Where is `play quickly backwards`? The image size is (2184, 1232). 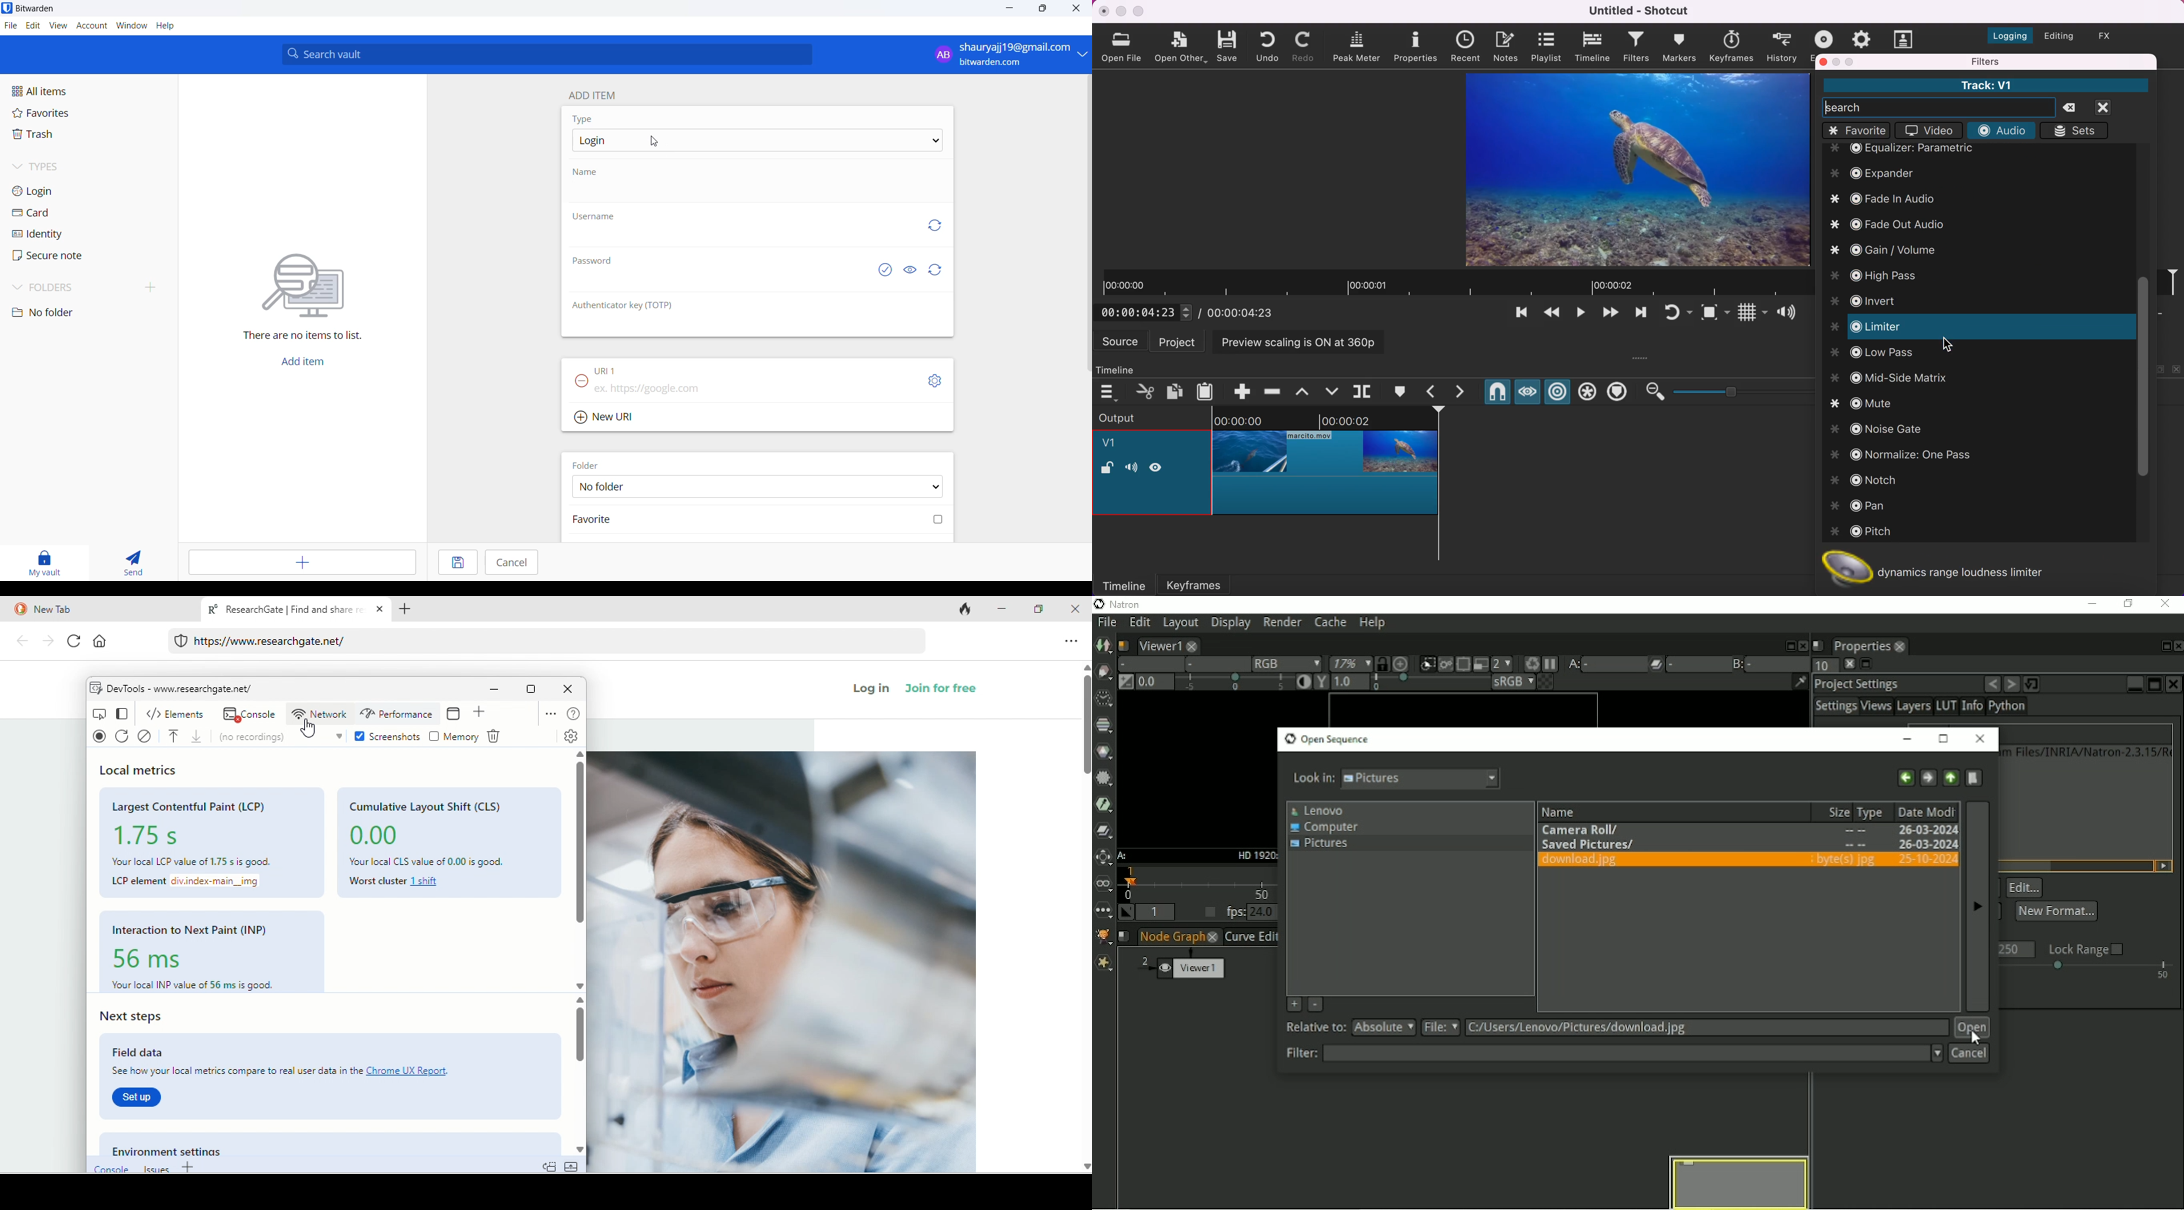 play quickly backwards is located at coordinates (1550, 315).